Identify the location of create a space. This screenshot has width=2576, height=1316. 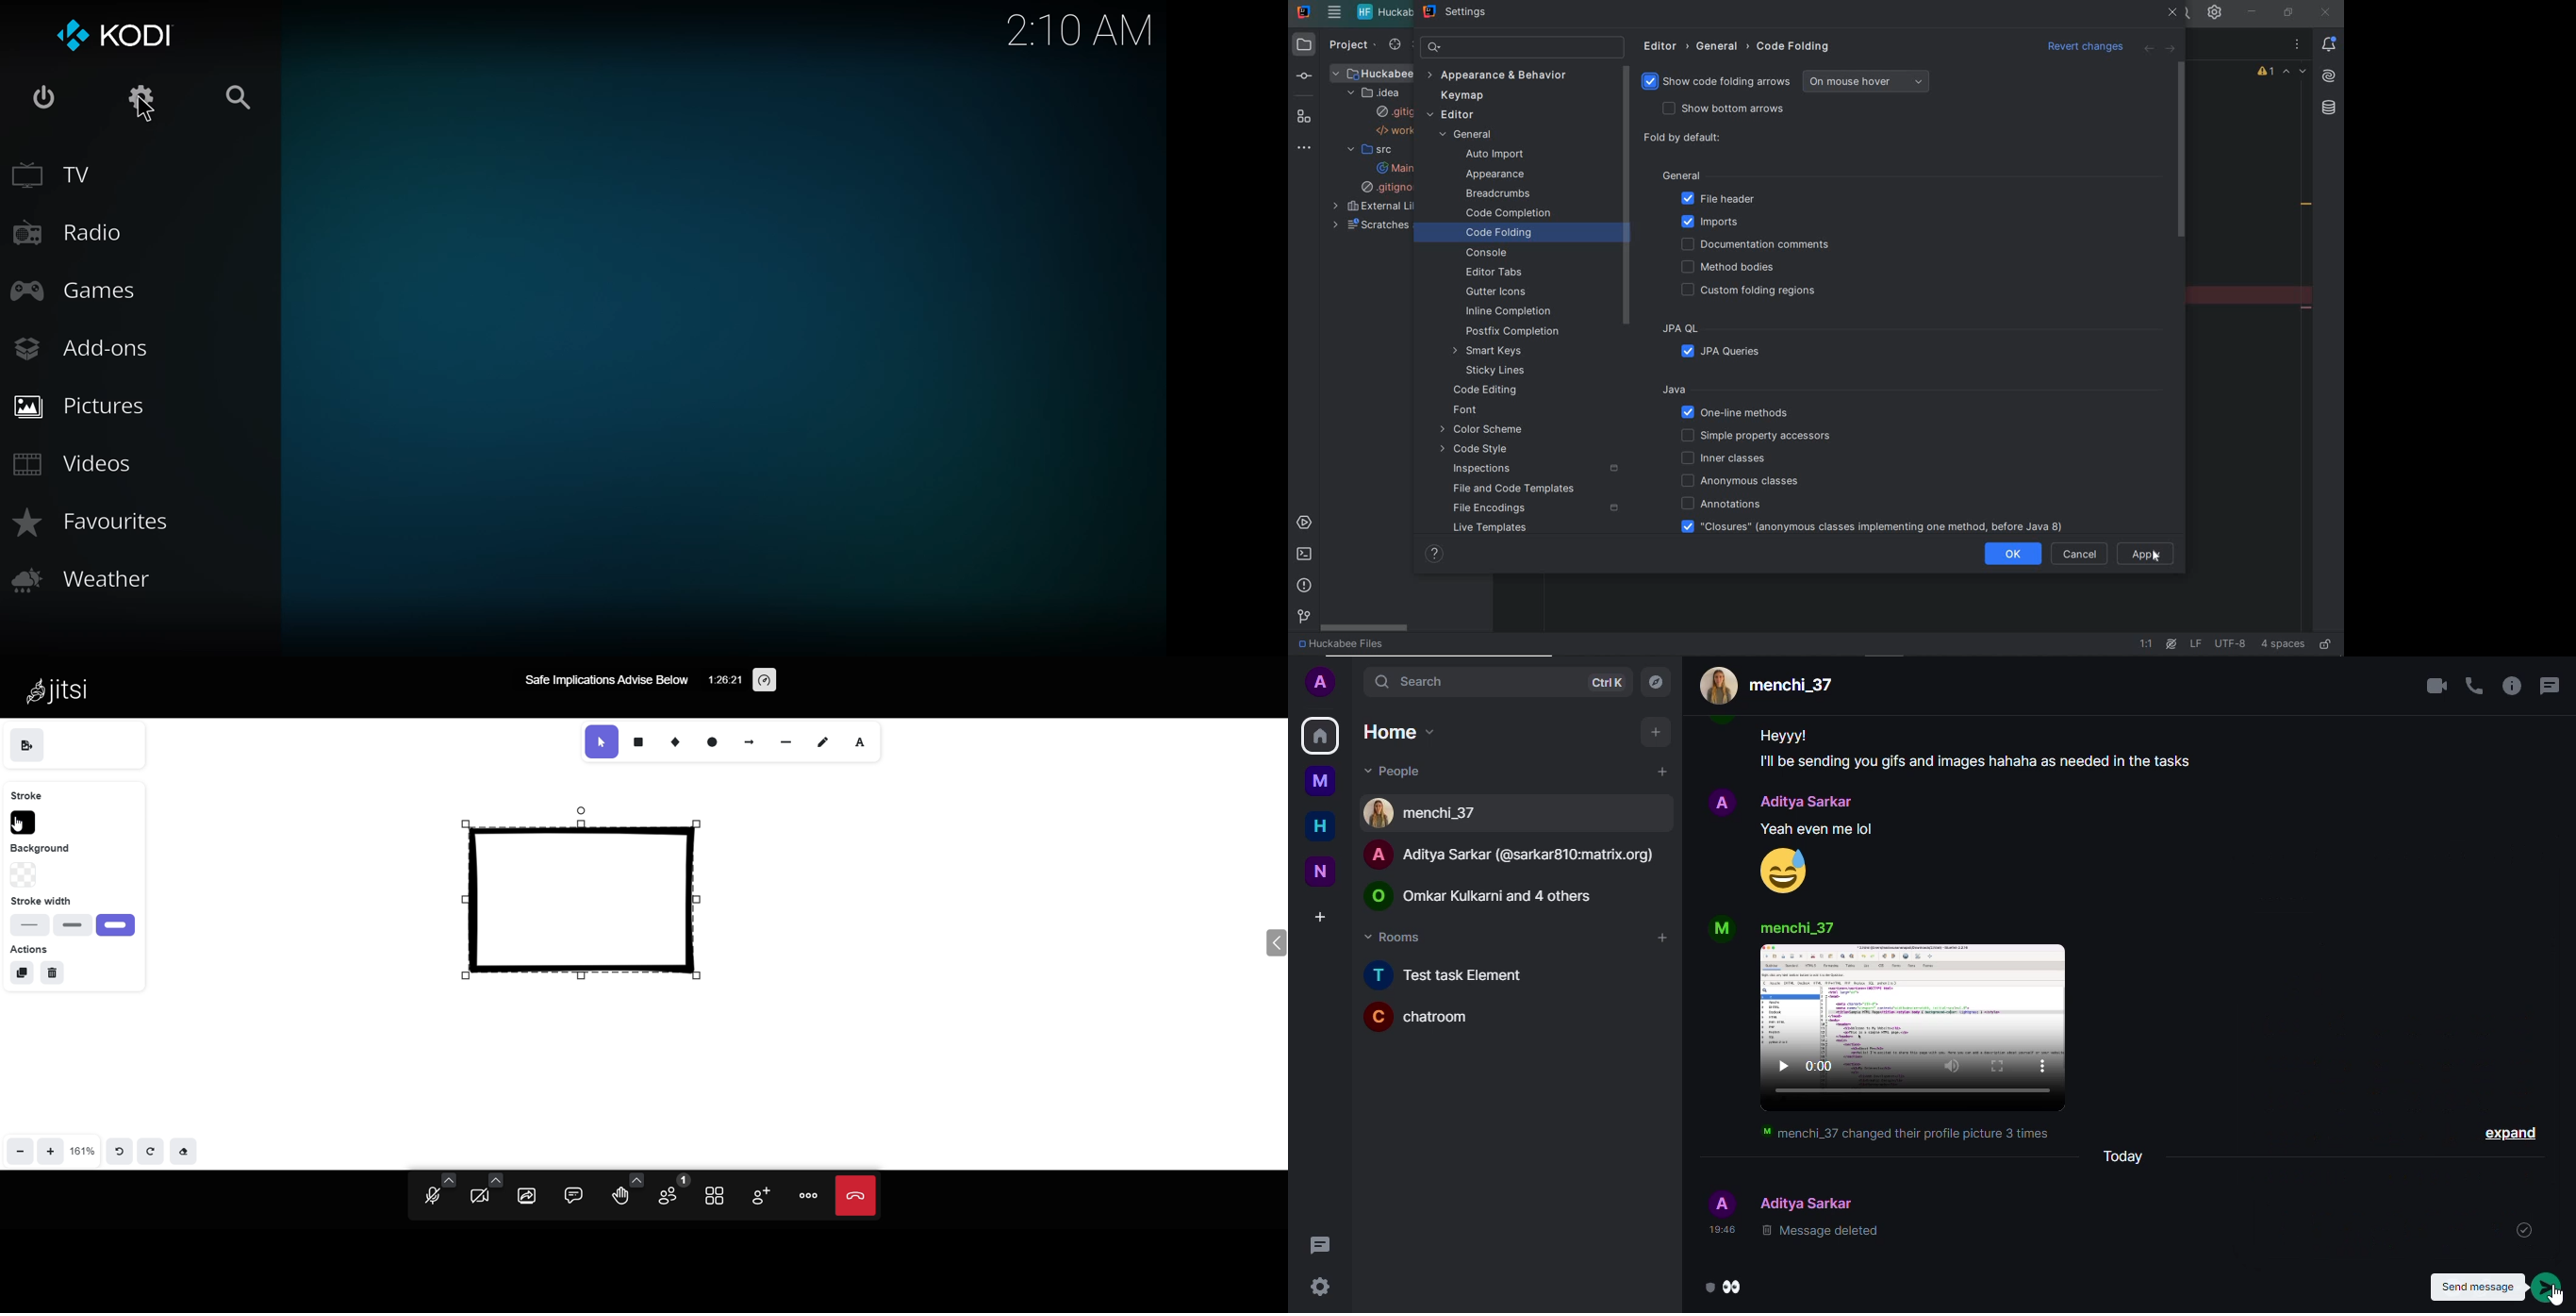
(1321, 914).